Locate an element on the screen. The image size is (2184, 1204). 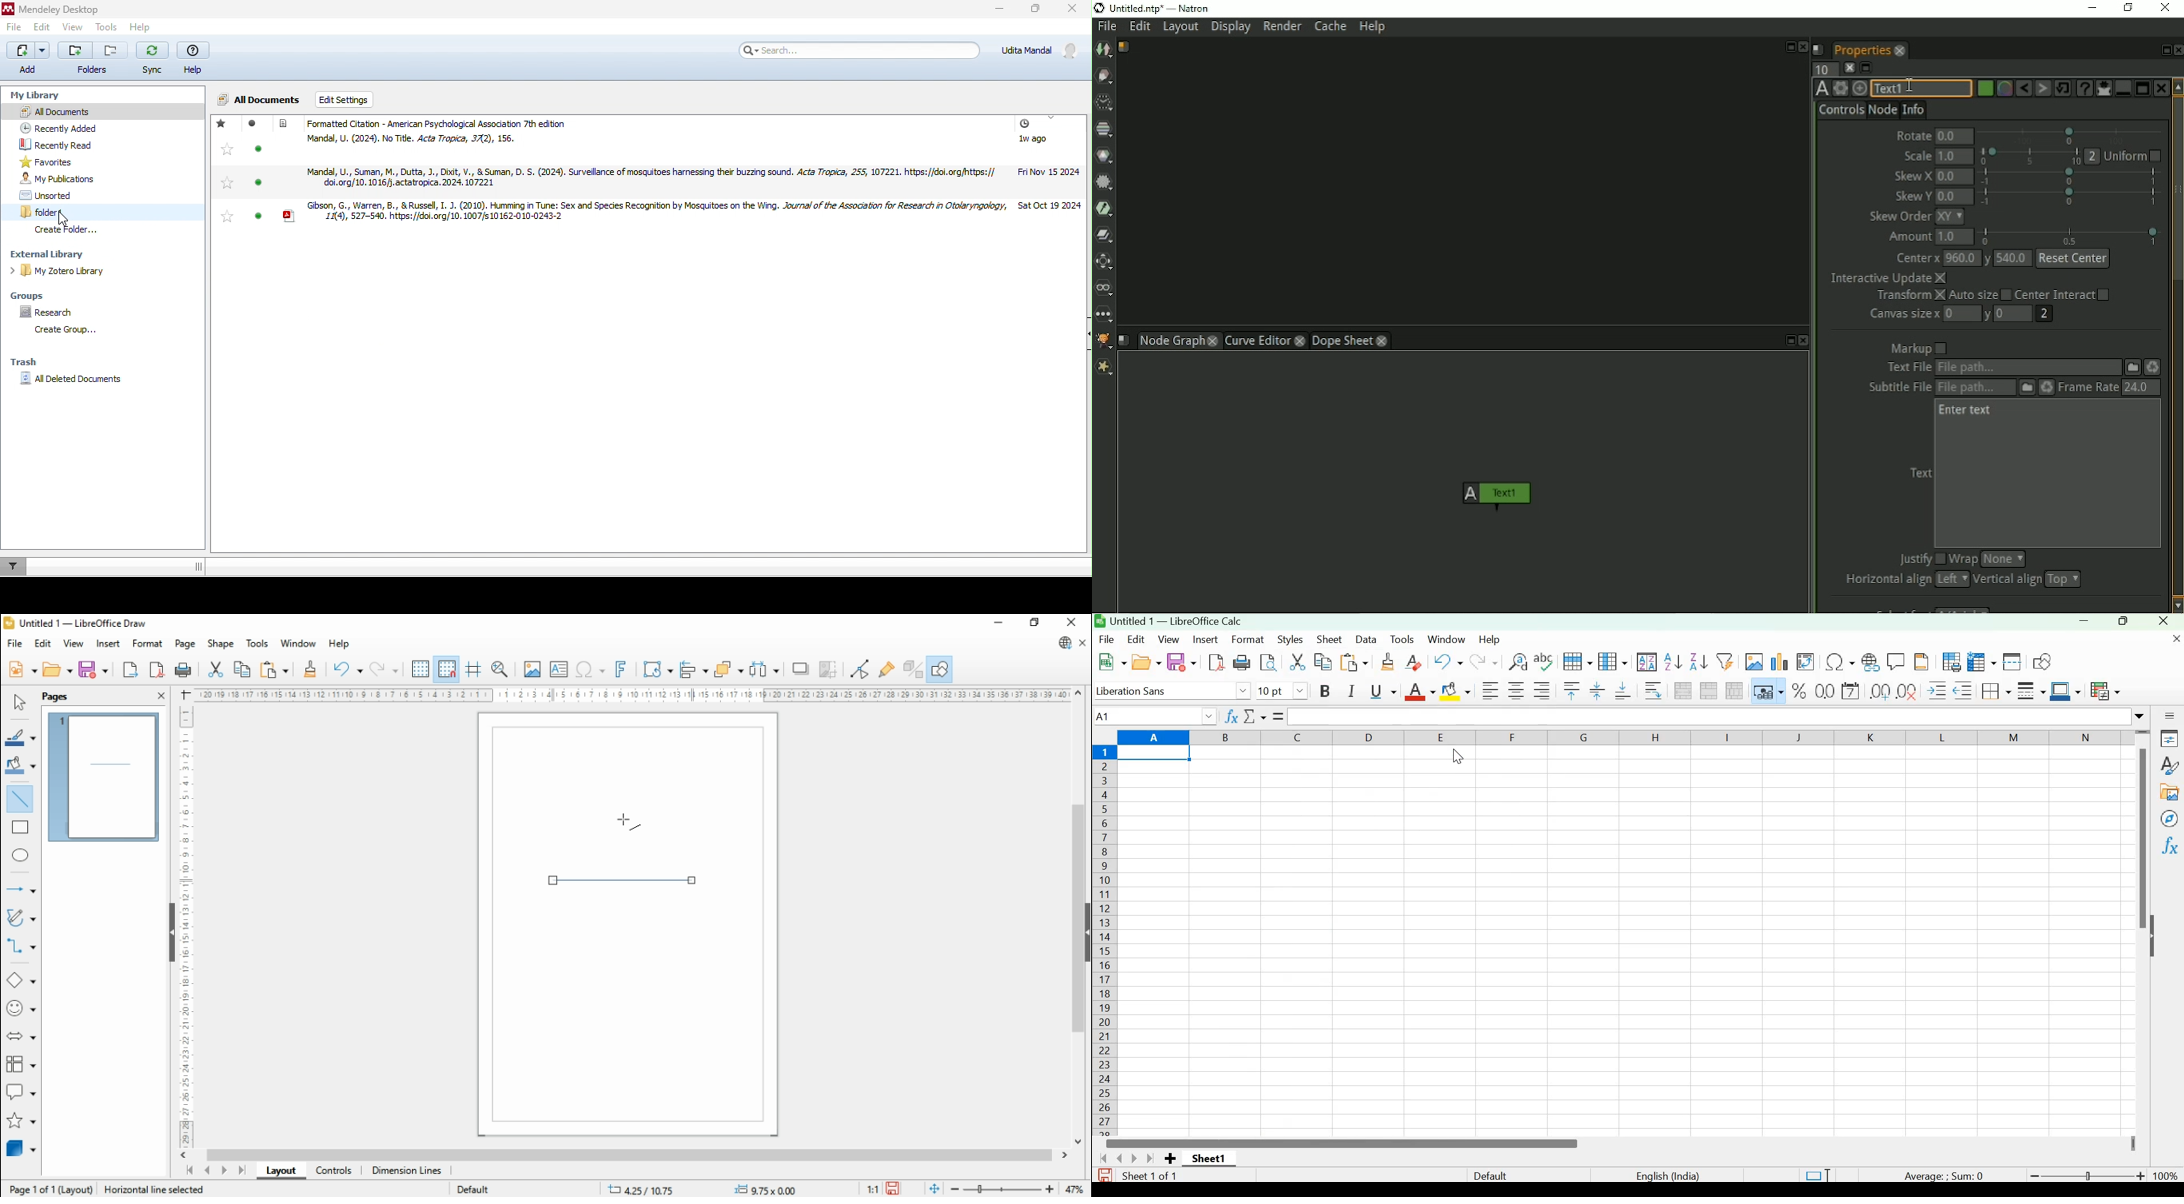
Paste is located at coordinates (1355, 662).